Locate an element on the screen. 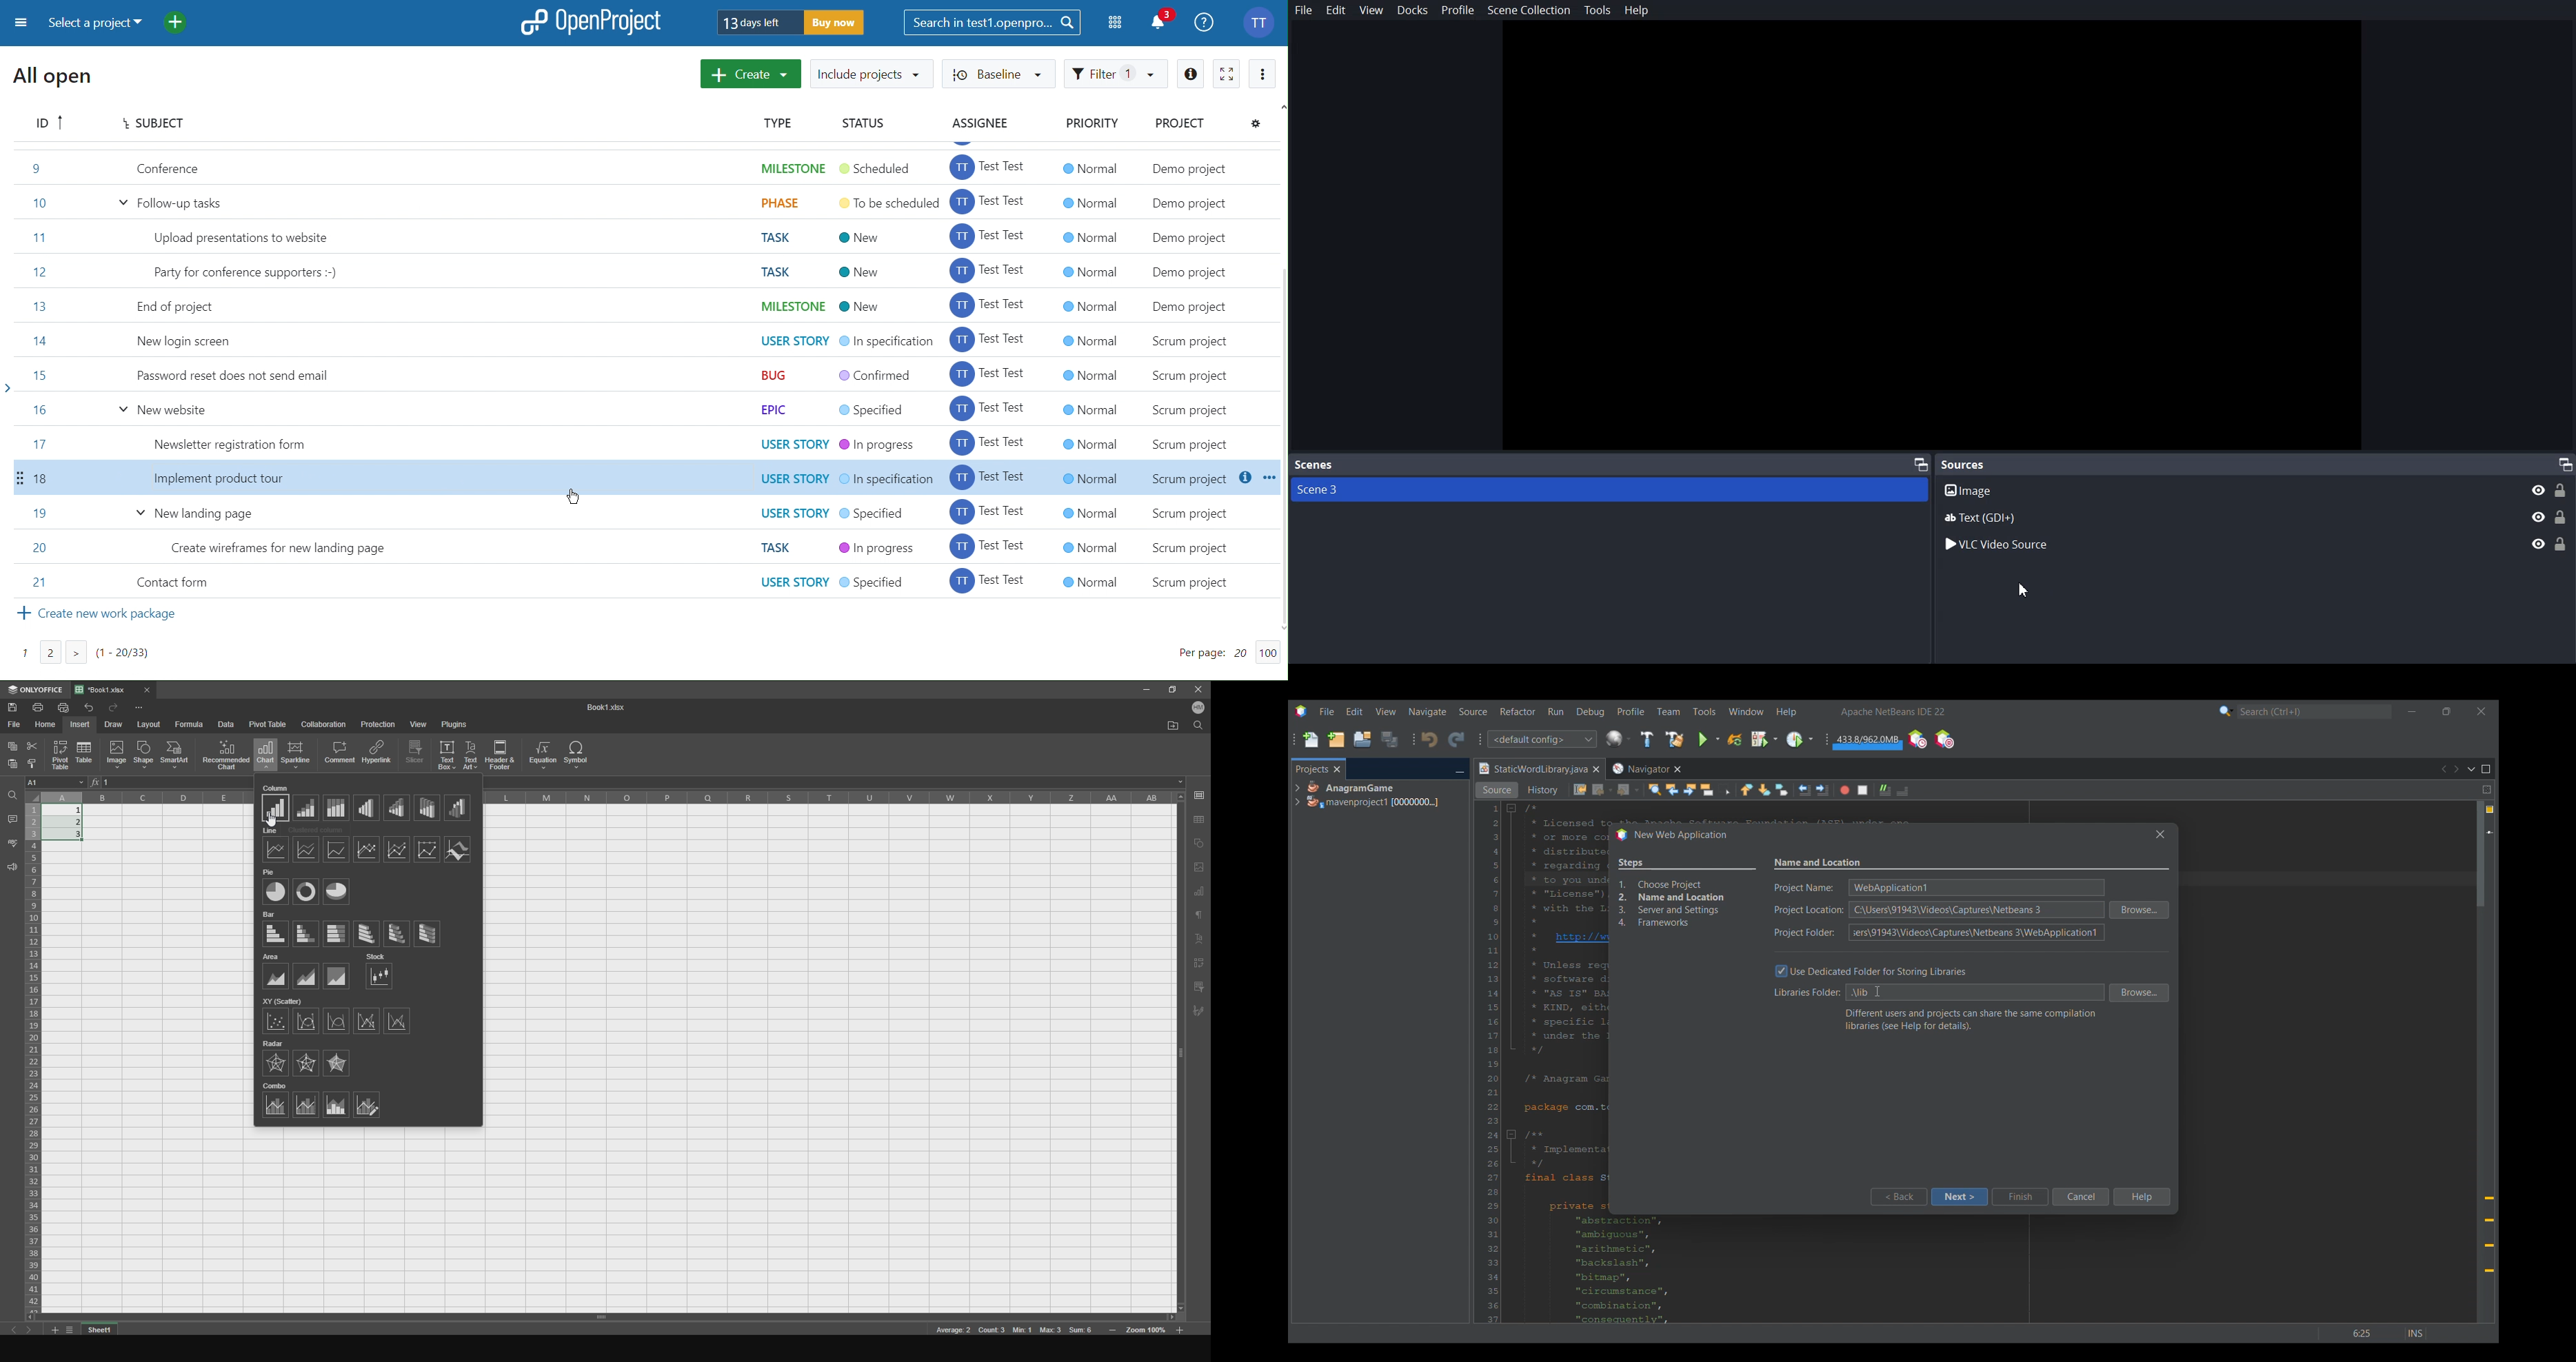  bars is located at coordinates (355, 931).